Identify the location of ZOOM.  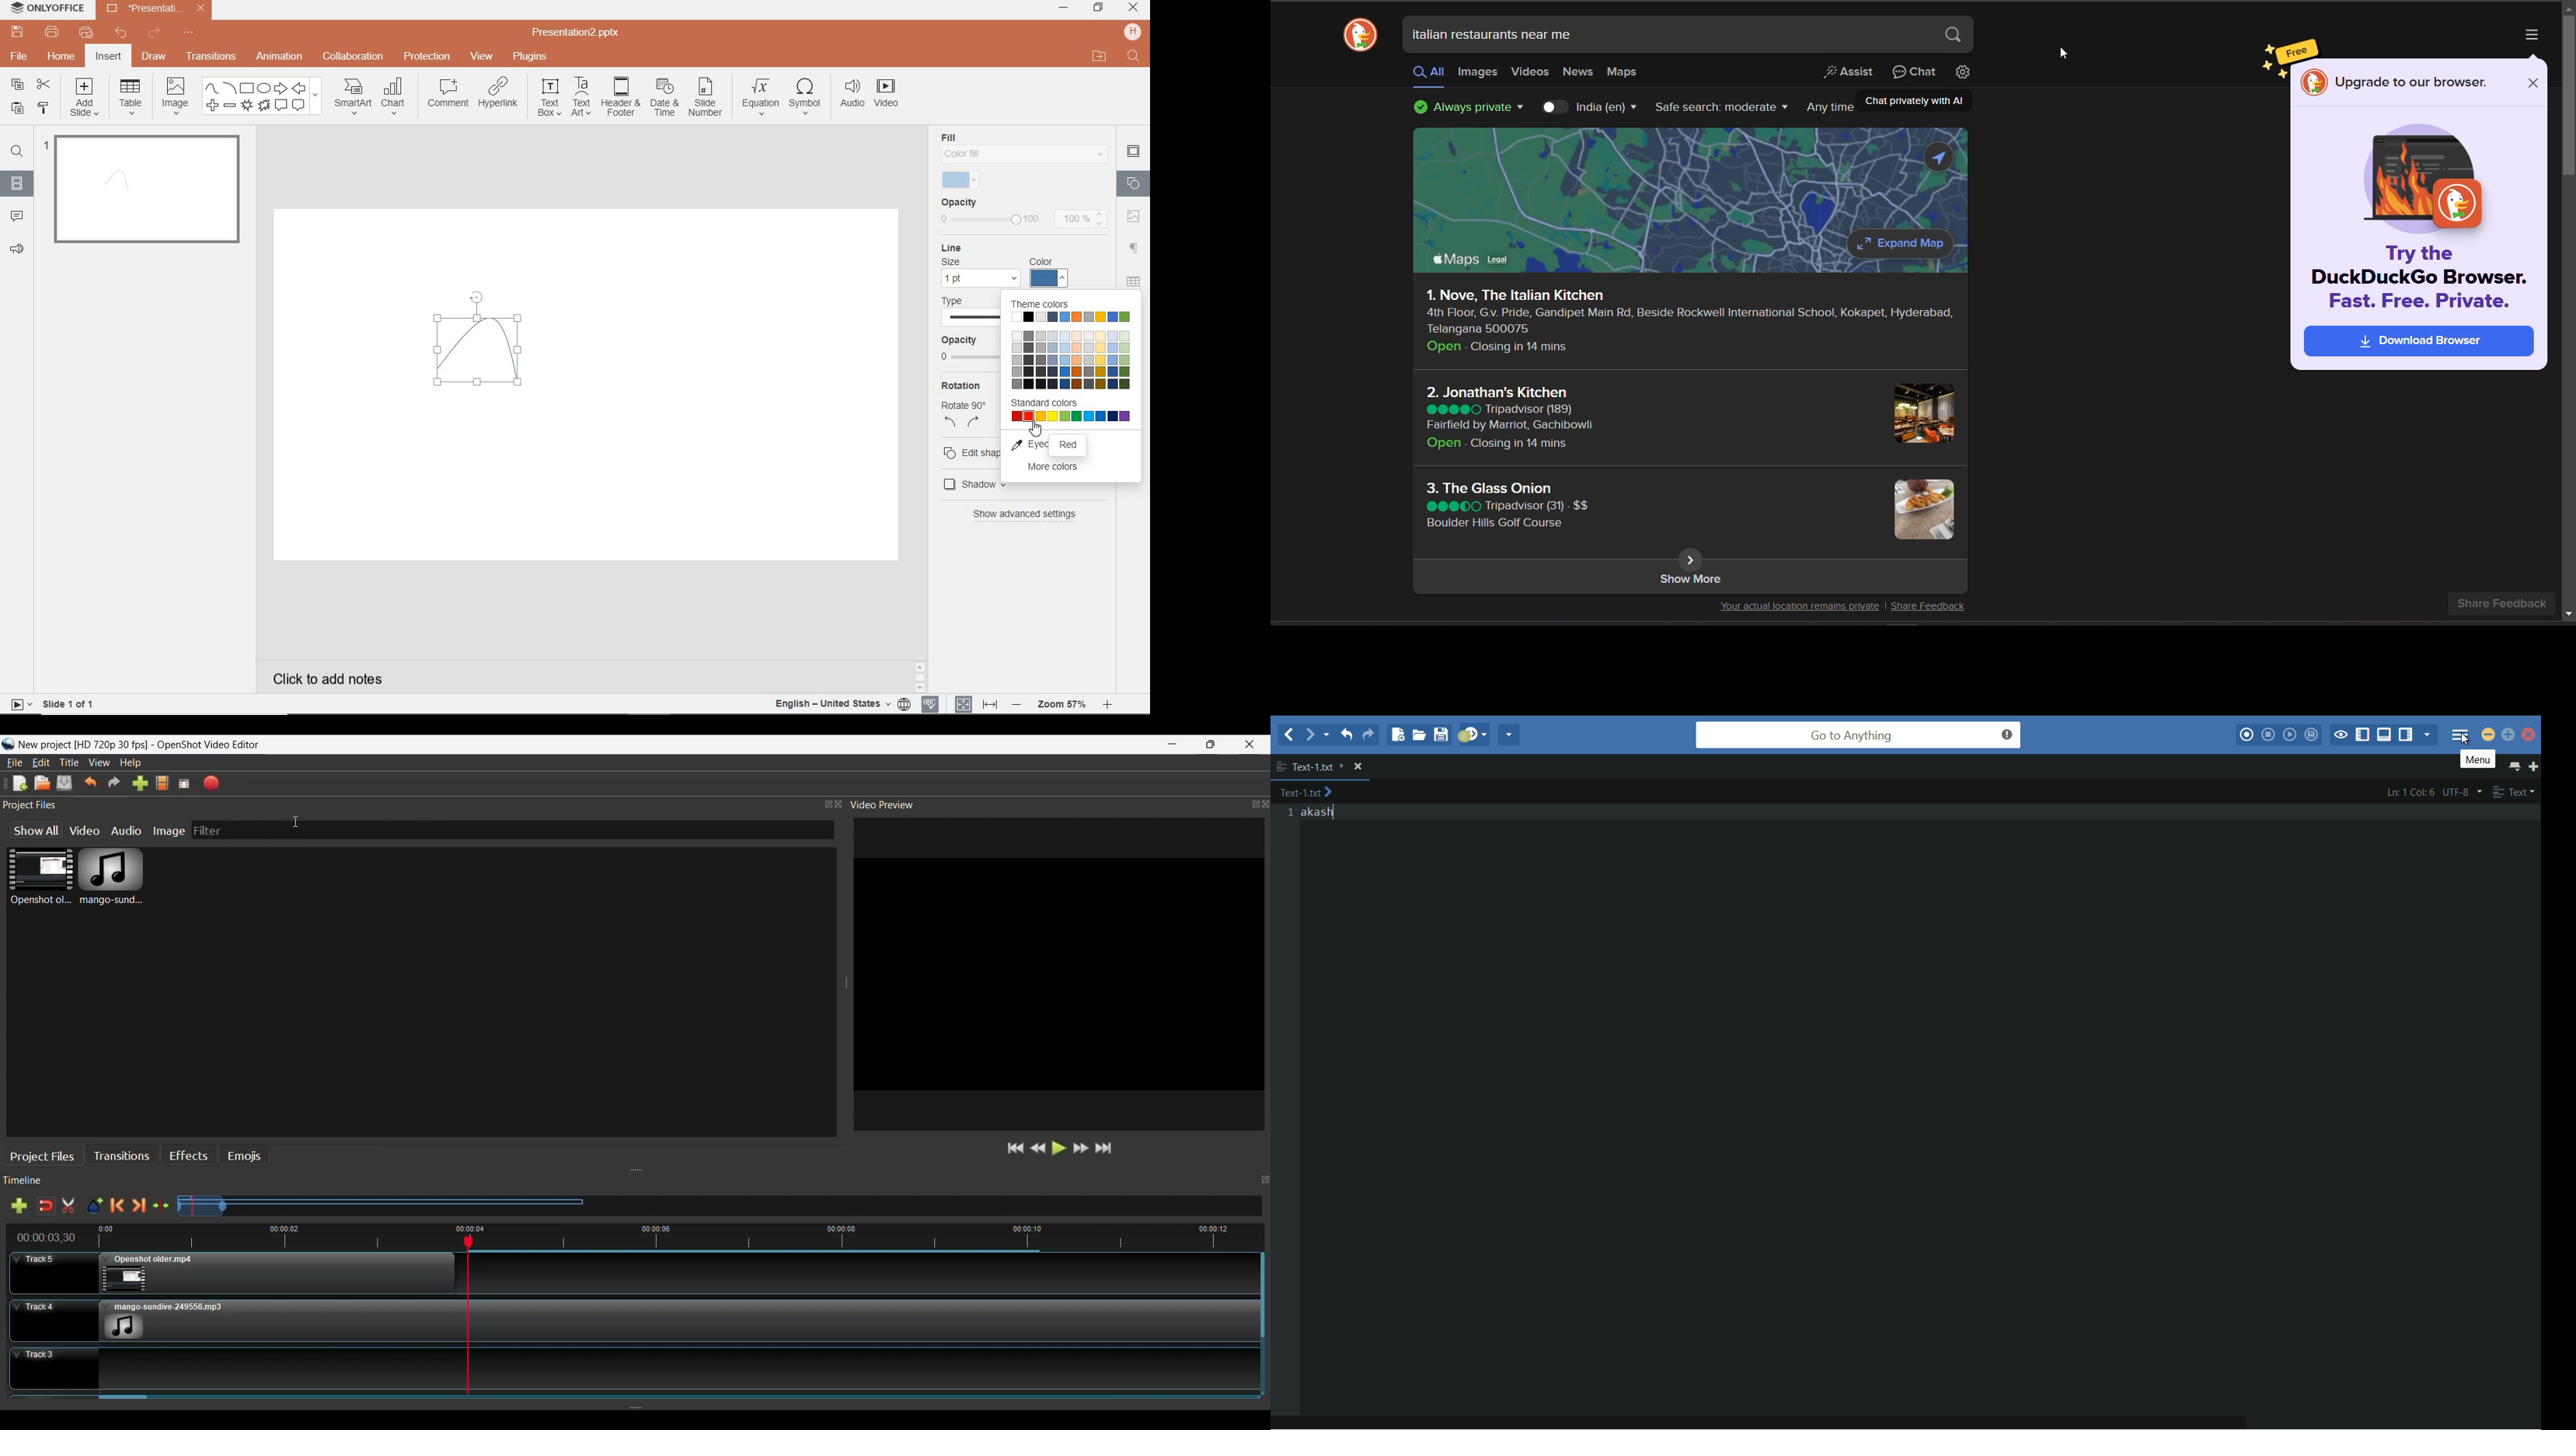
(1069, 704).